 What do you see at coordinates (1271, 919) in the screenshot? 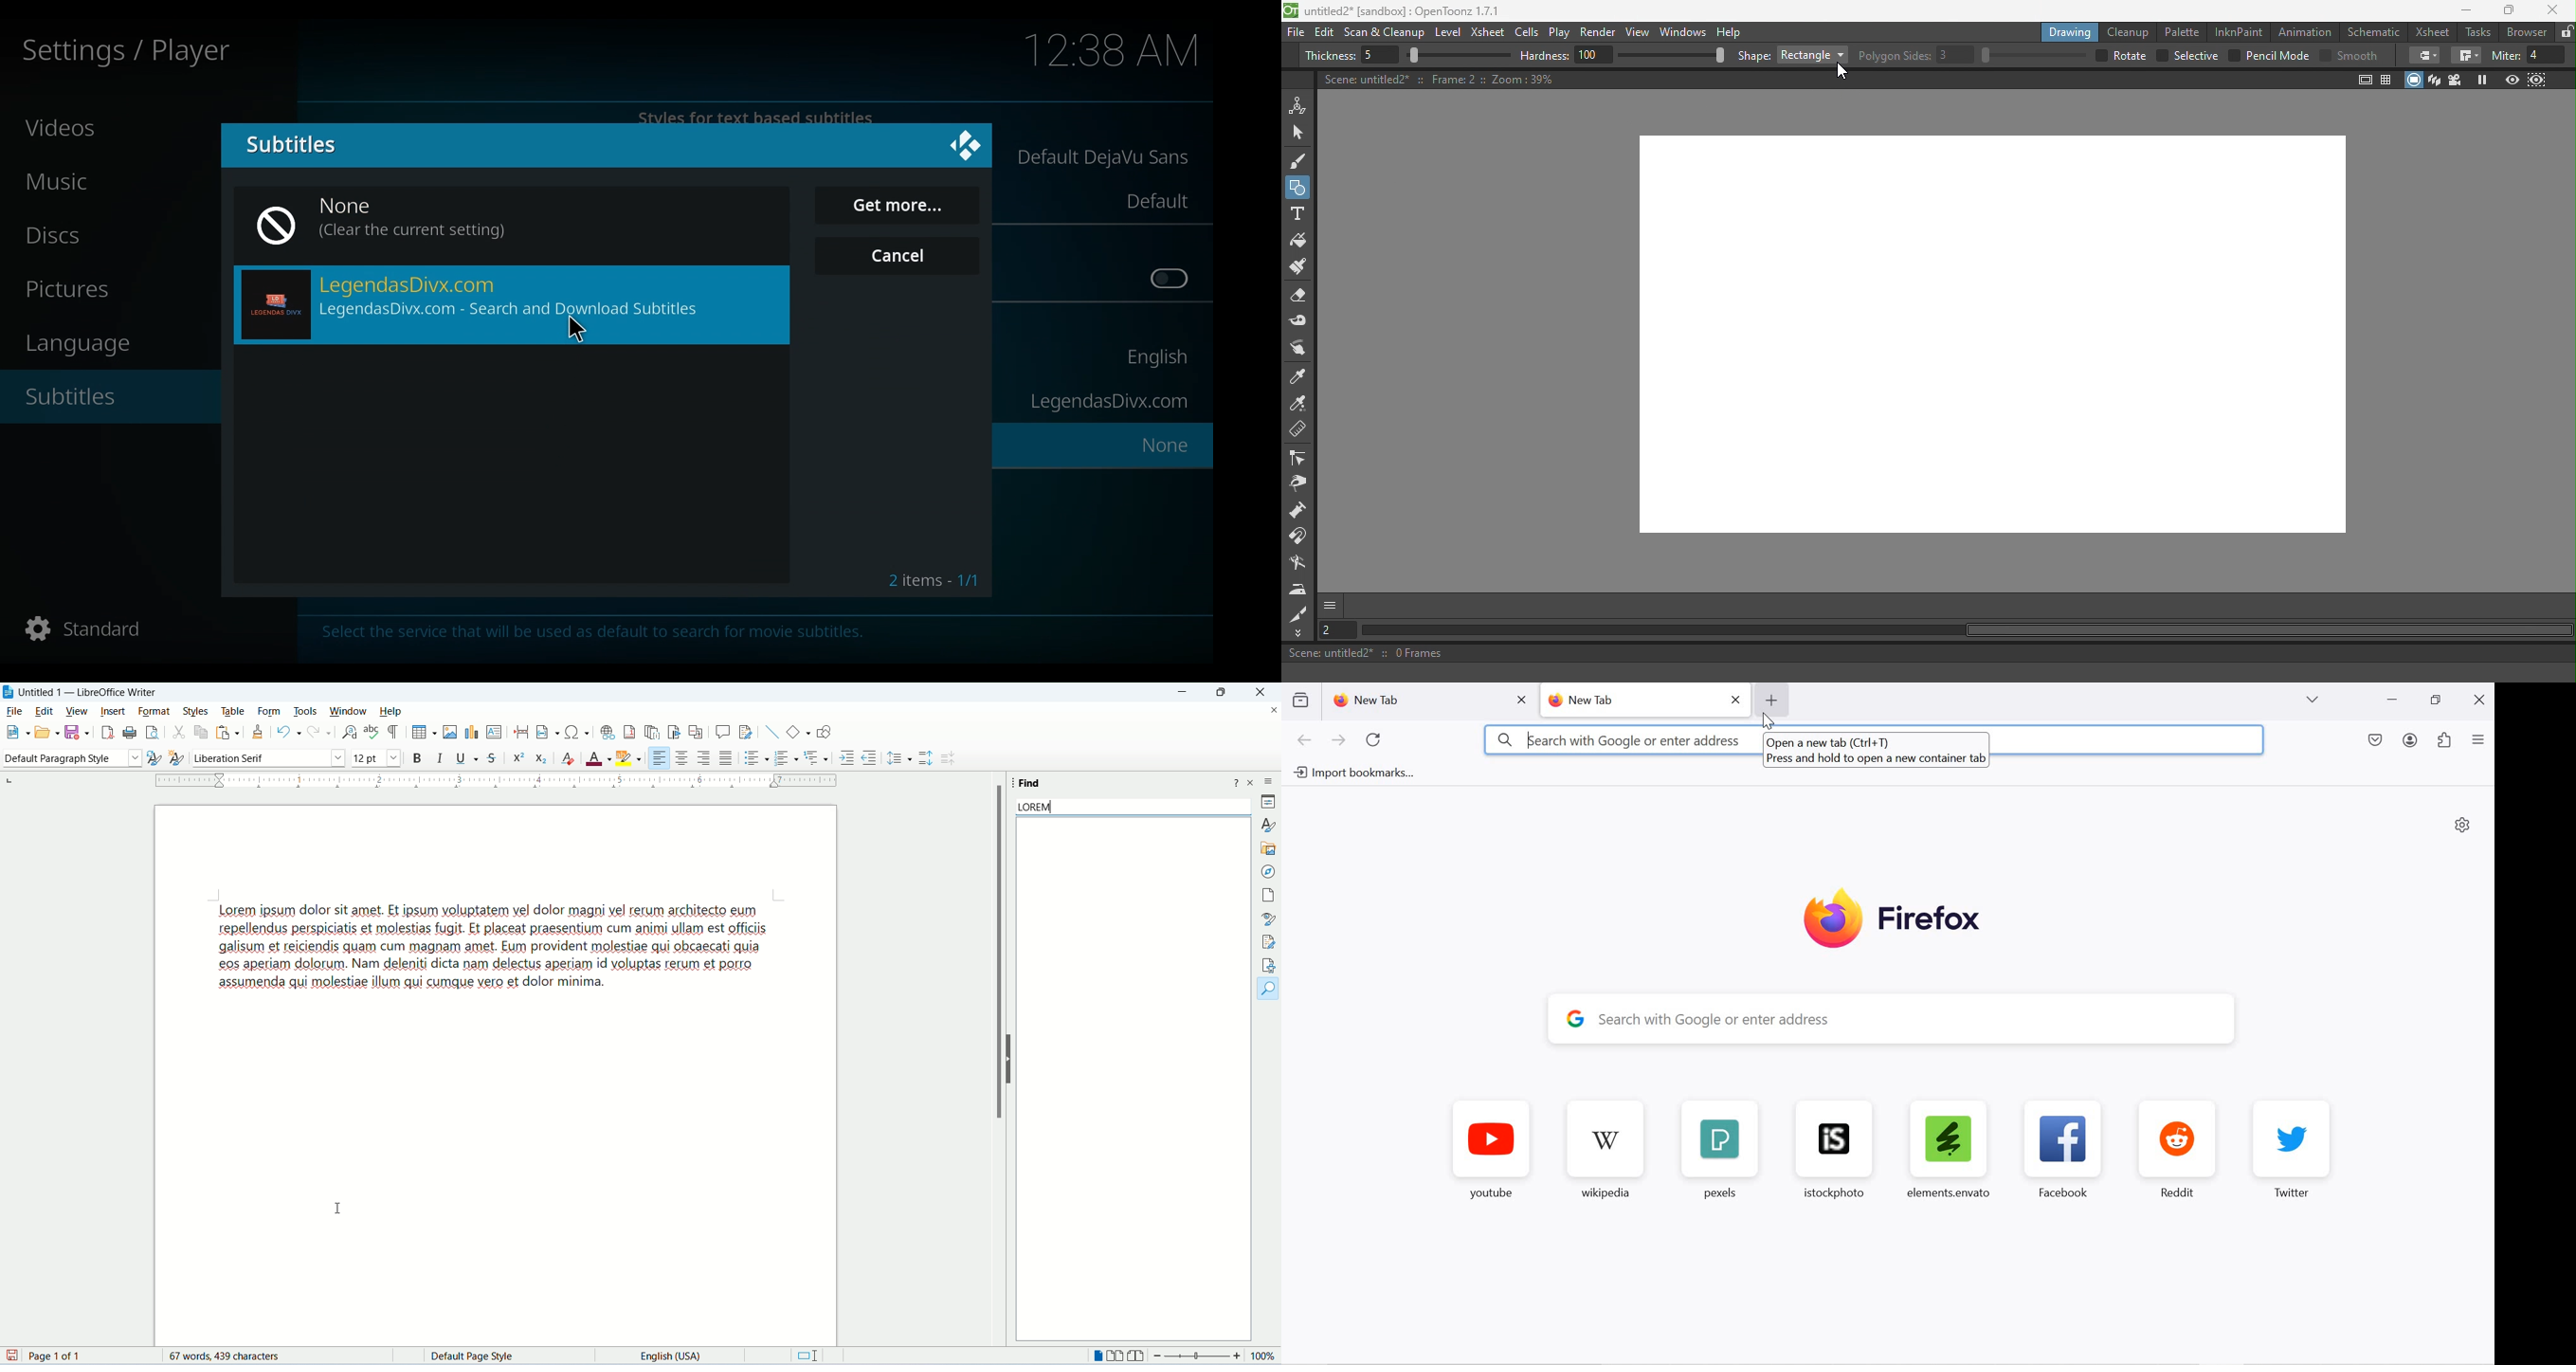
I see `style inspector` at bounding box center [1271, 919].